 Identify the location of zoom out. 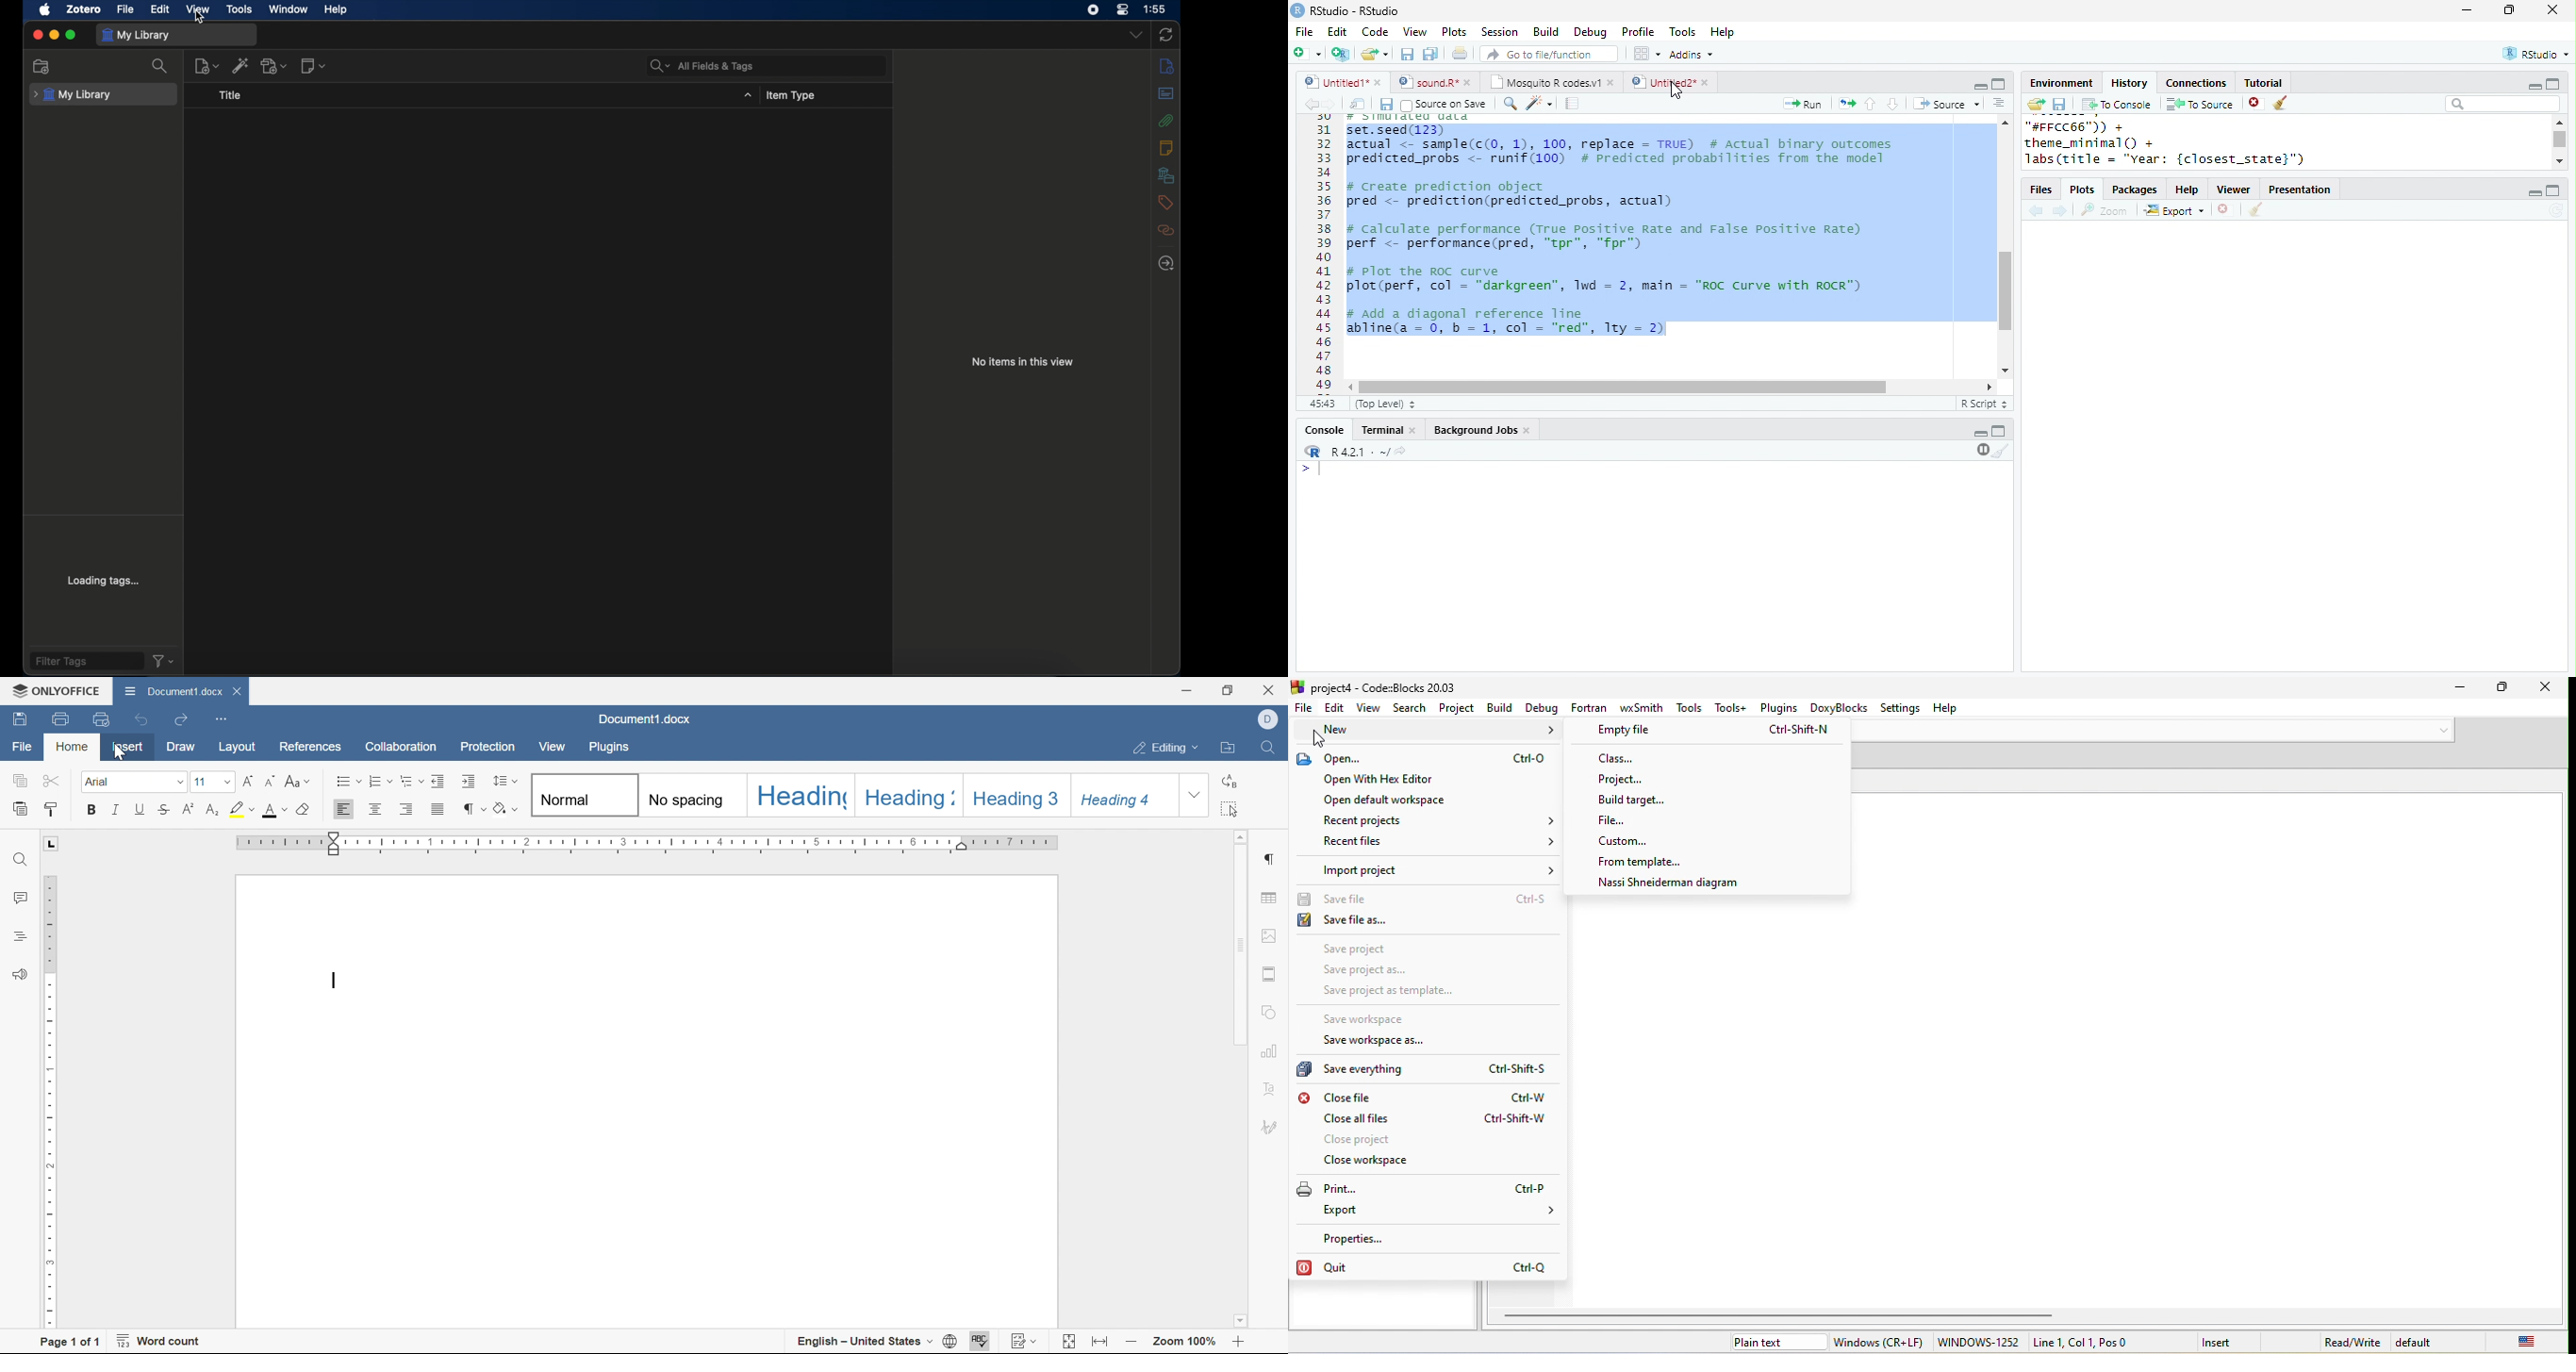
(1129, 1341).